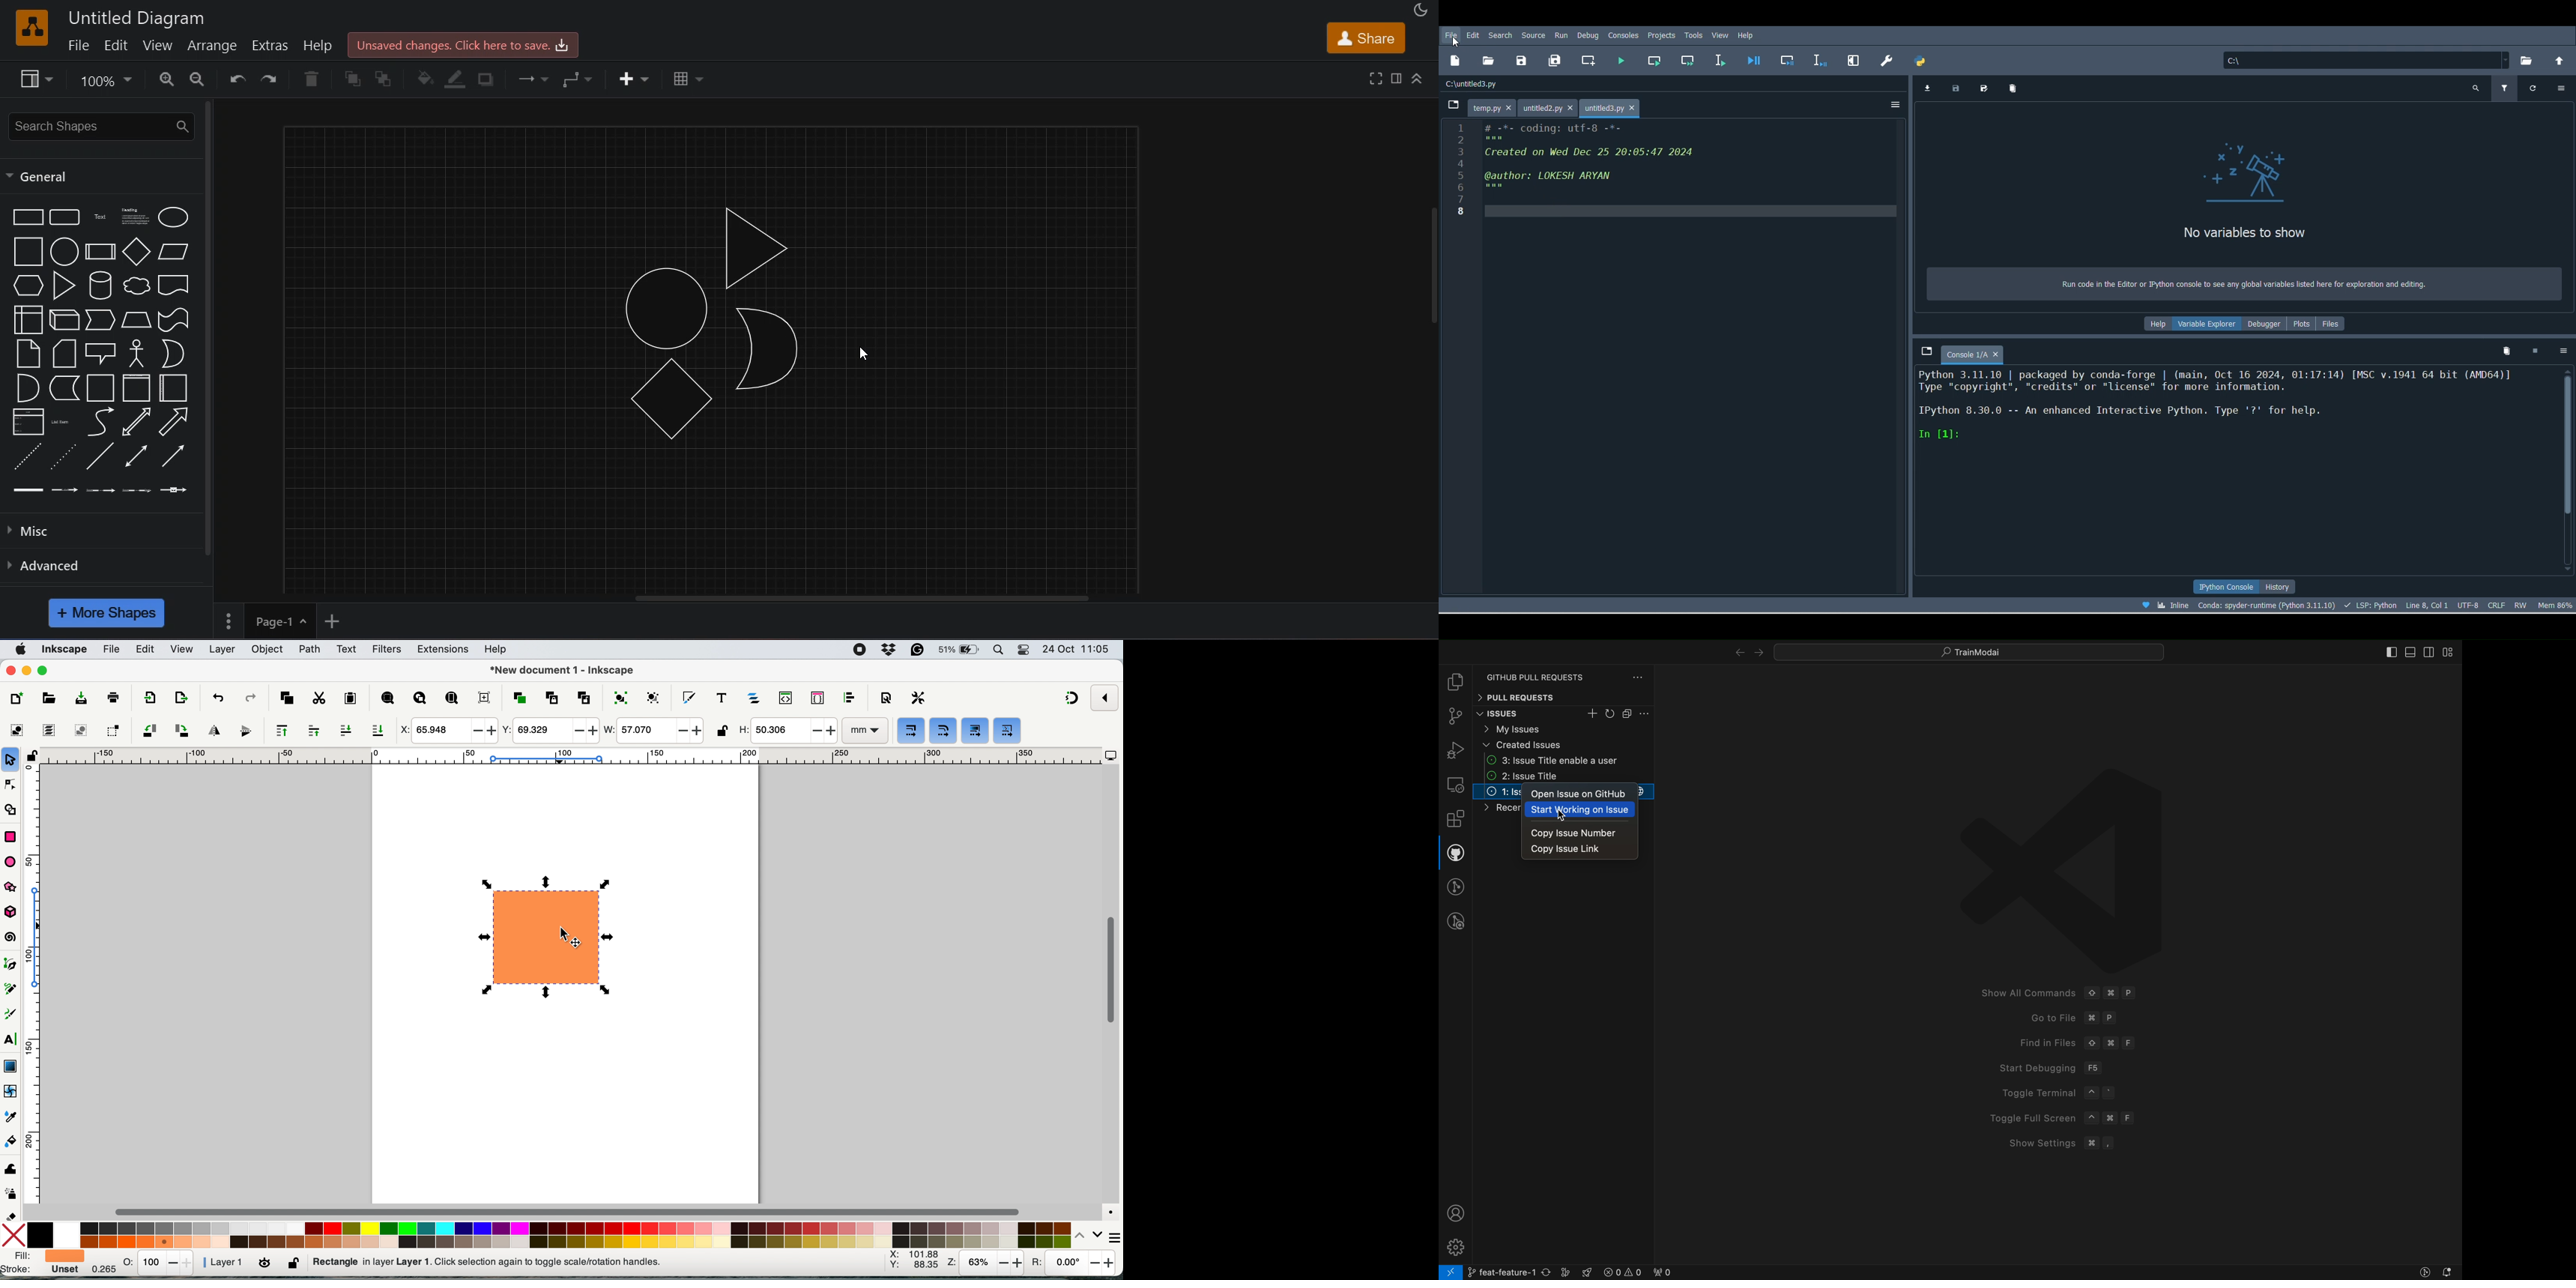 The image size is (2576, 1288). What do you see at coordinates (2266, 604) in the screenshot?
I see `Version` at bounding box center [2266, 604].